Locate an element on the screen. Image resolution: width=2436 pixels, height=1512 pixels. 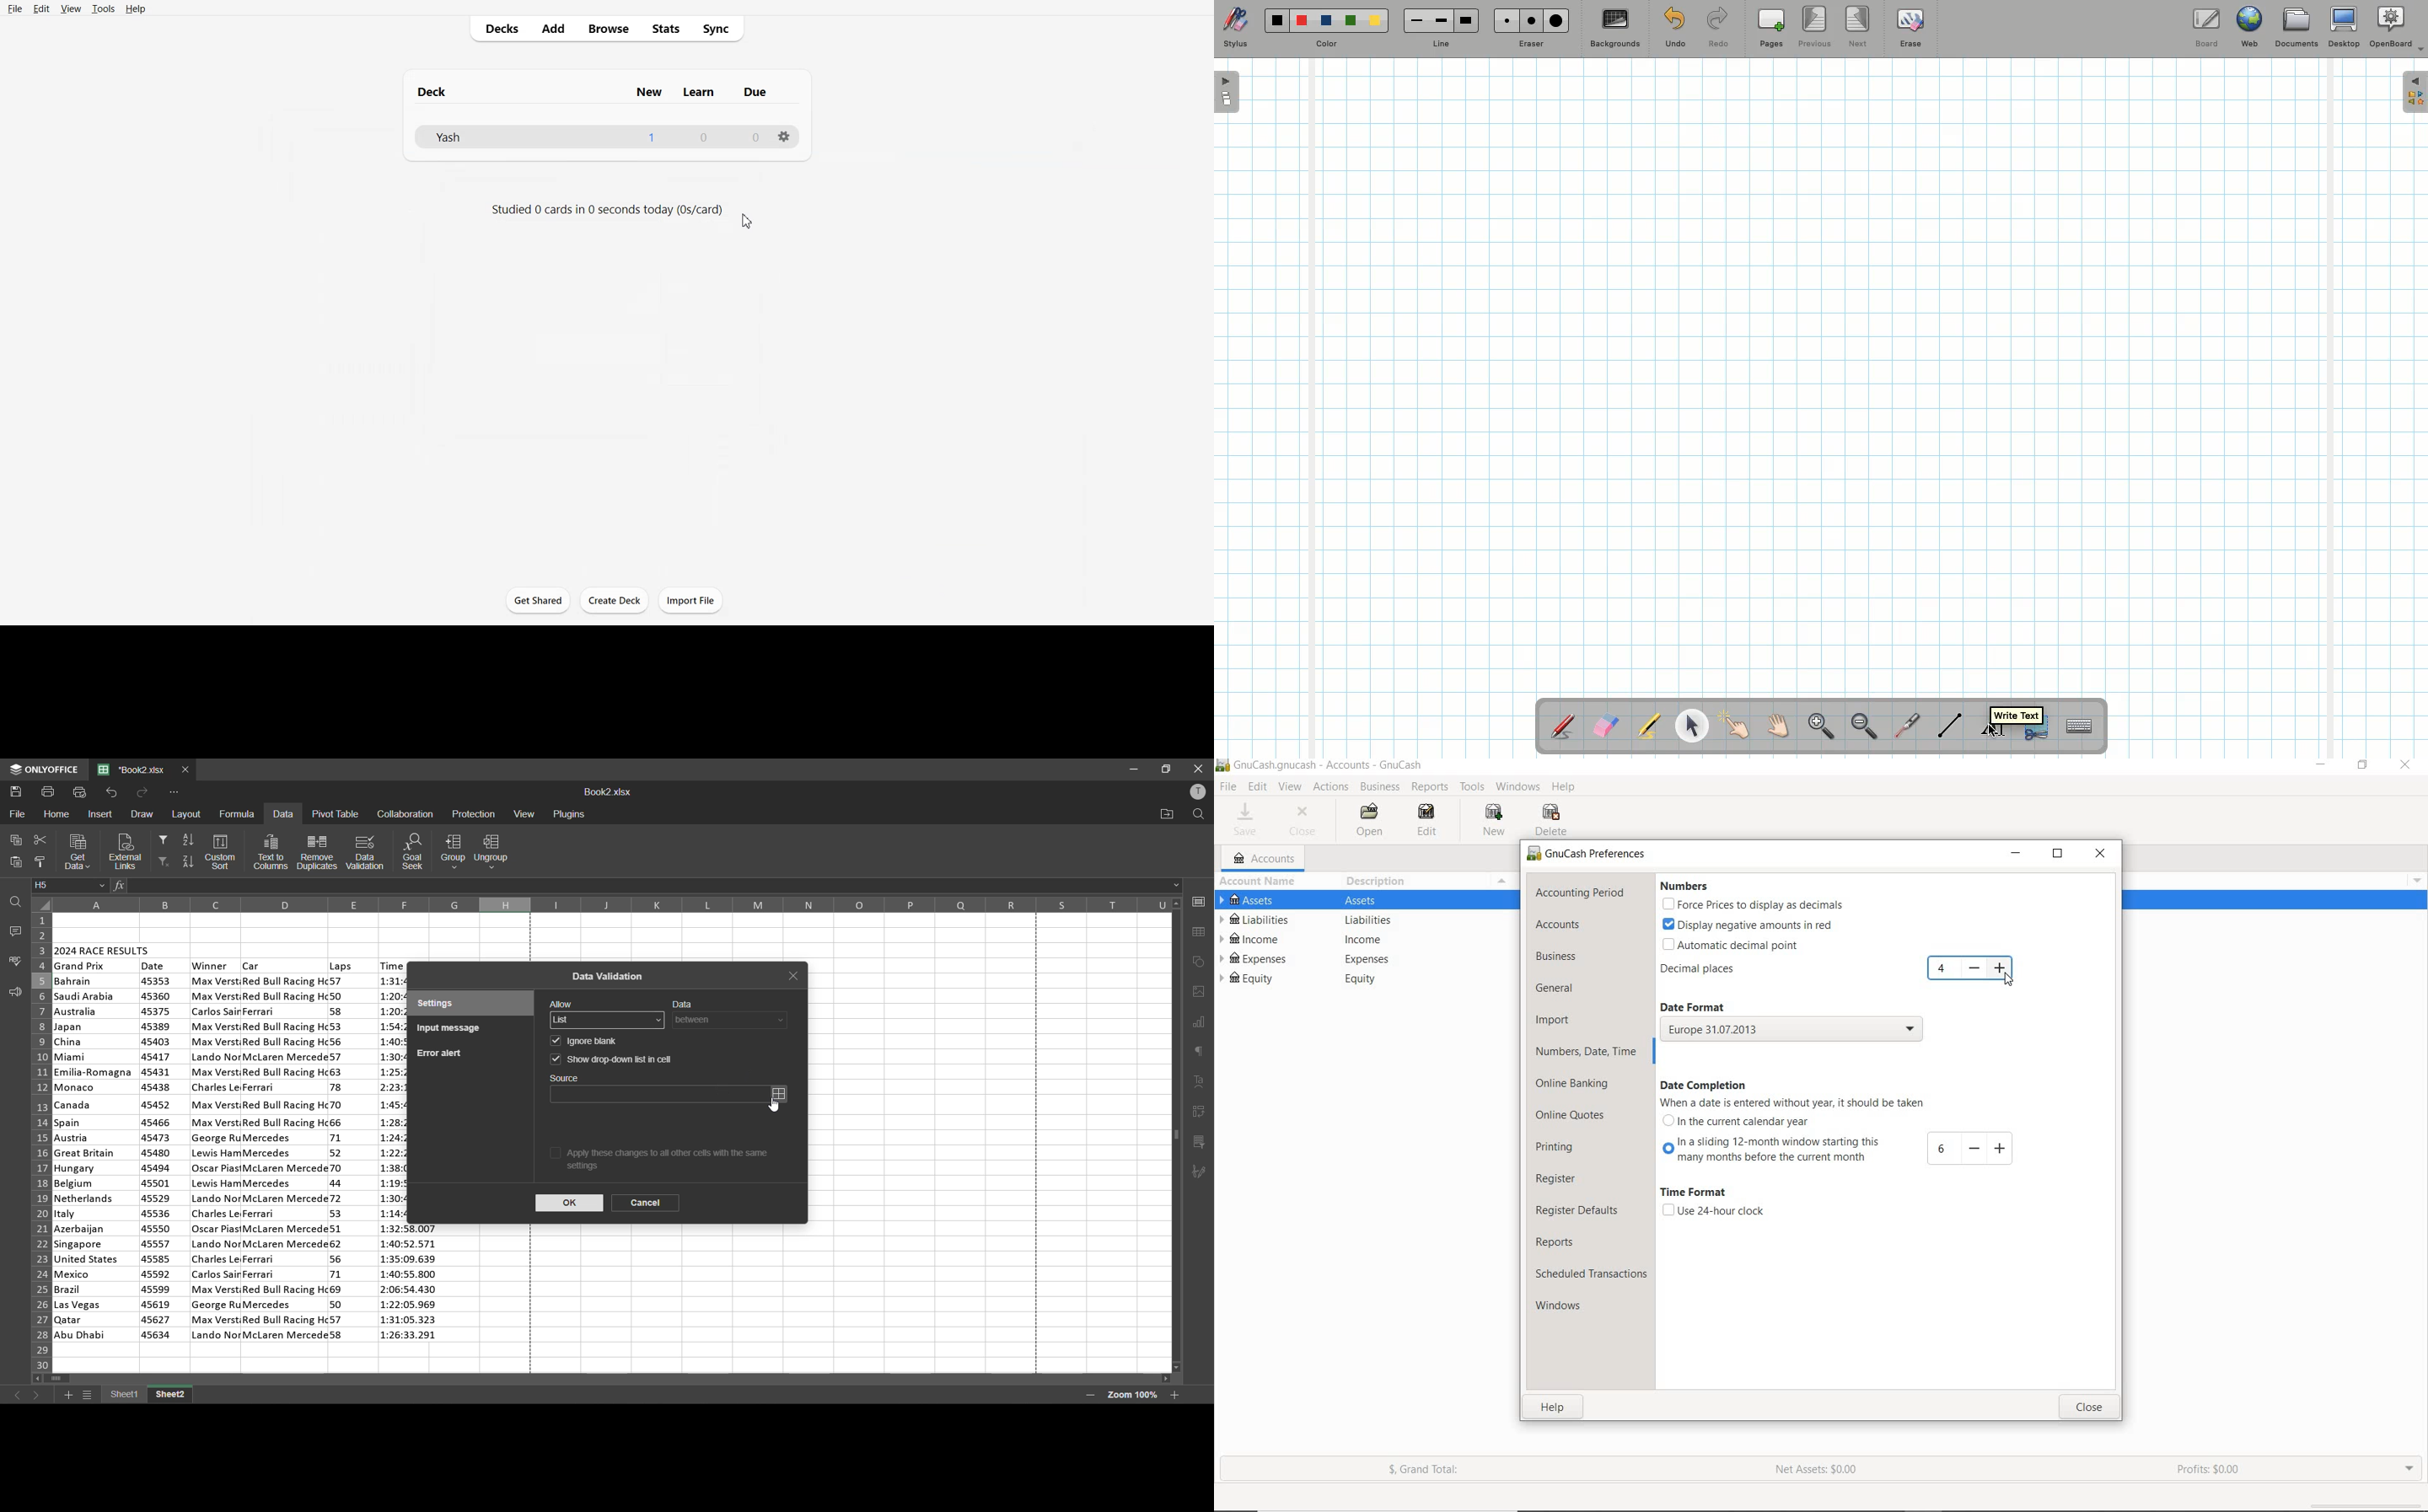
Browser is located at coordinates (608, 29).